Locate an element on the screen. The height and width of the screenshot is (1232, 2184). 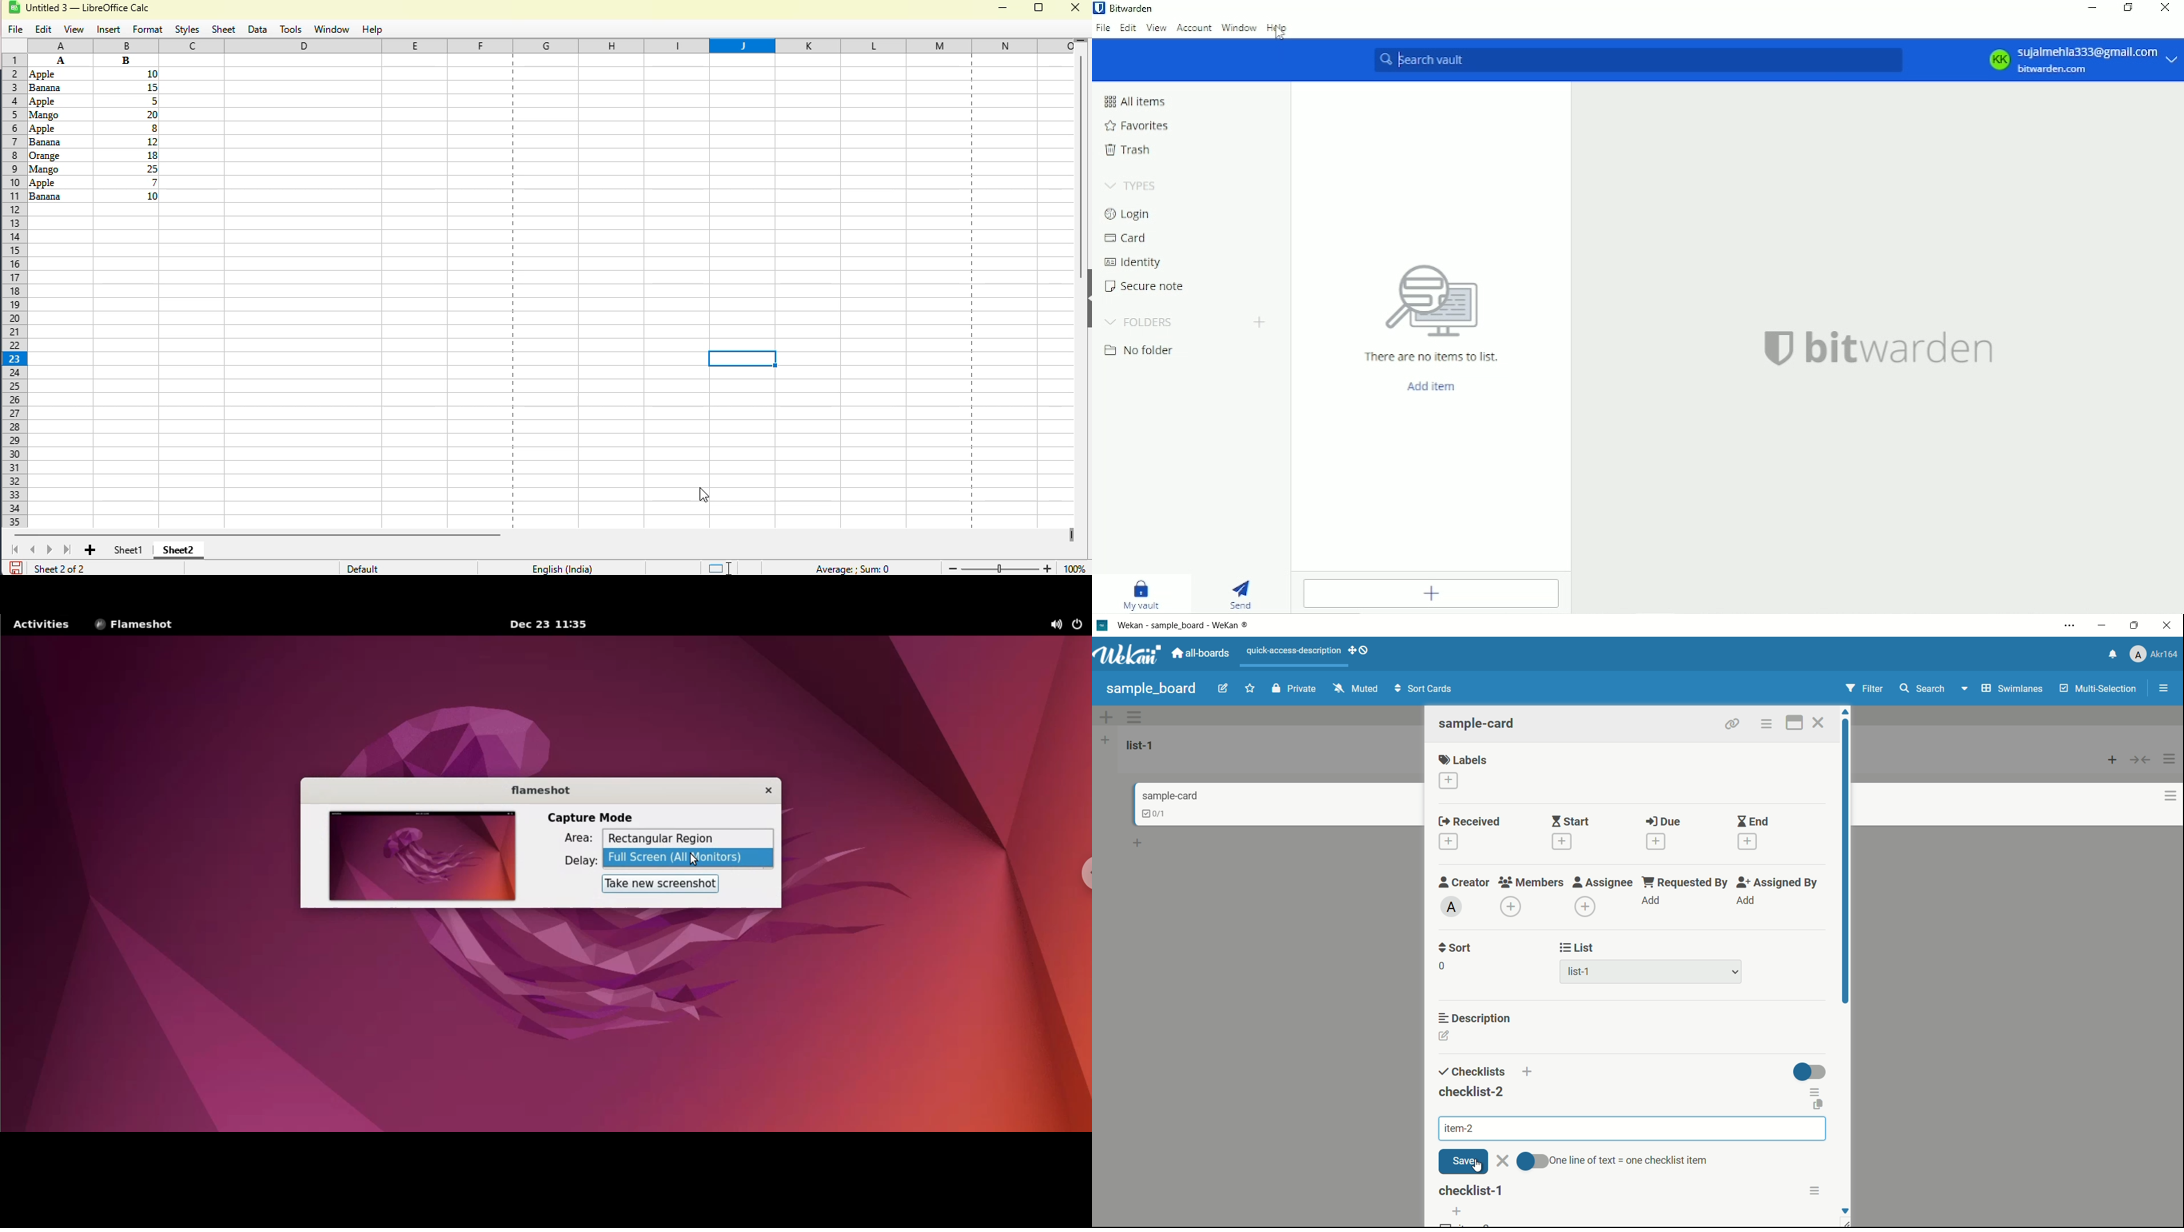
hotkey (Ctrl + shift + O) is located at coordinates (703, 495).